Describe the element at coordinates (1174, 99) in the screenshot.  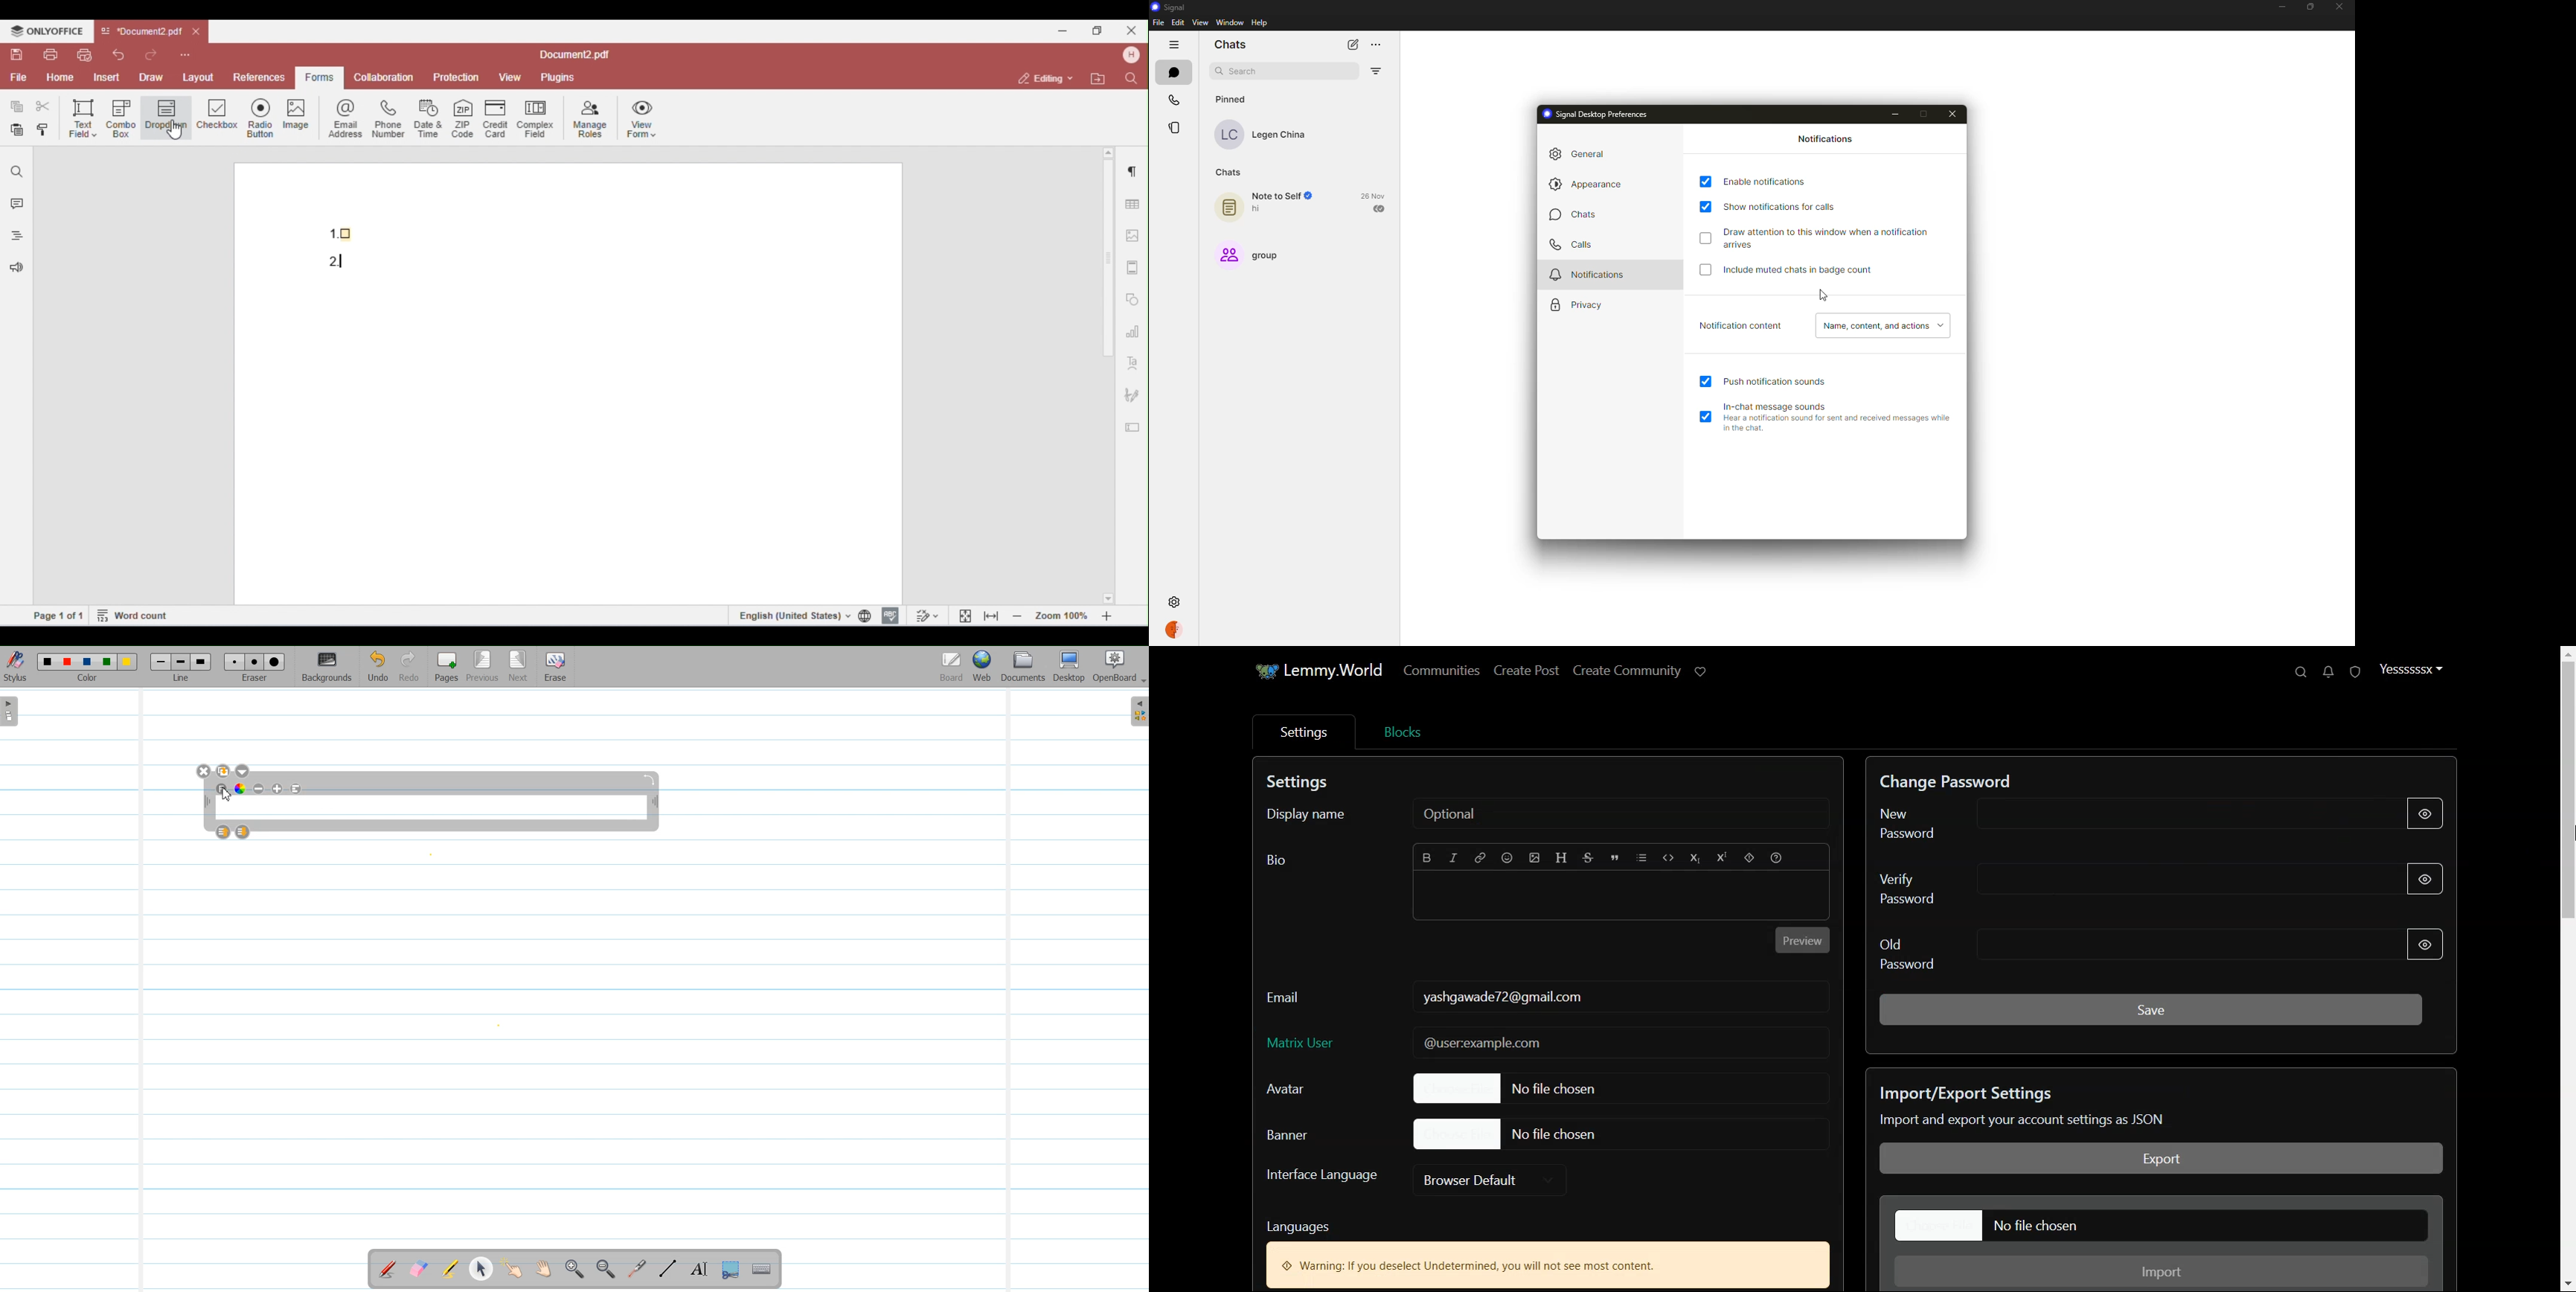
I see `calls` at that location.